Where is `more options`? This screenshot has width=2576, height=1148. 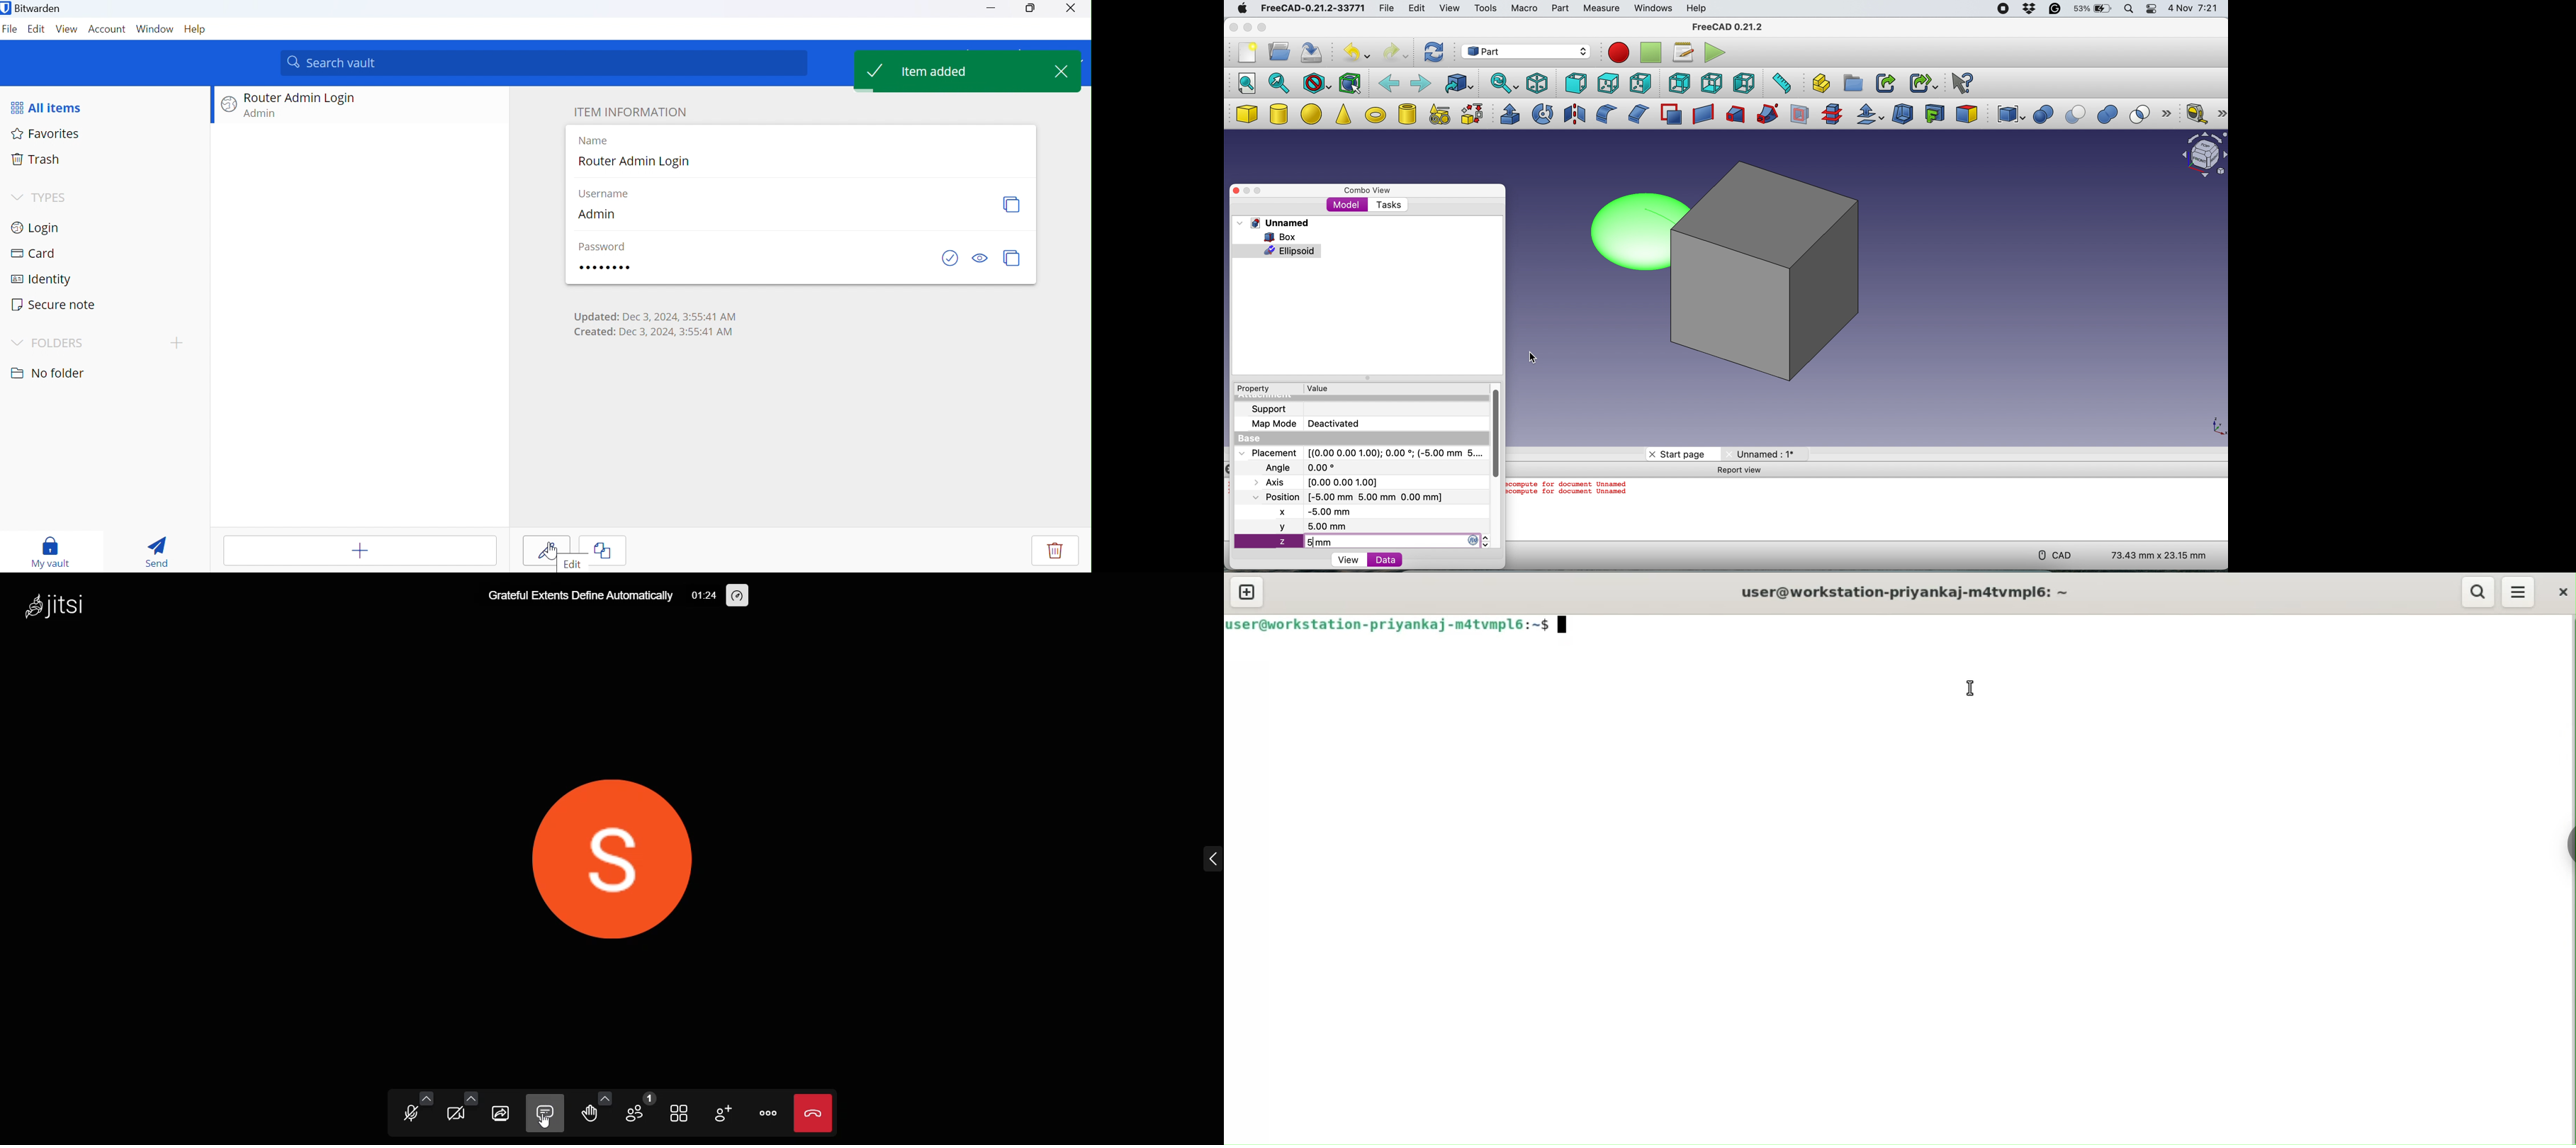 more options is located at coordinates (2222, 113).